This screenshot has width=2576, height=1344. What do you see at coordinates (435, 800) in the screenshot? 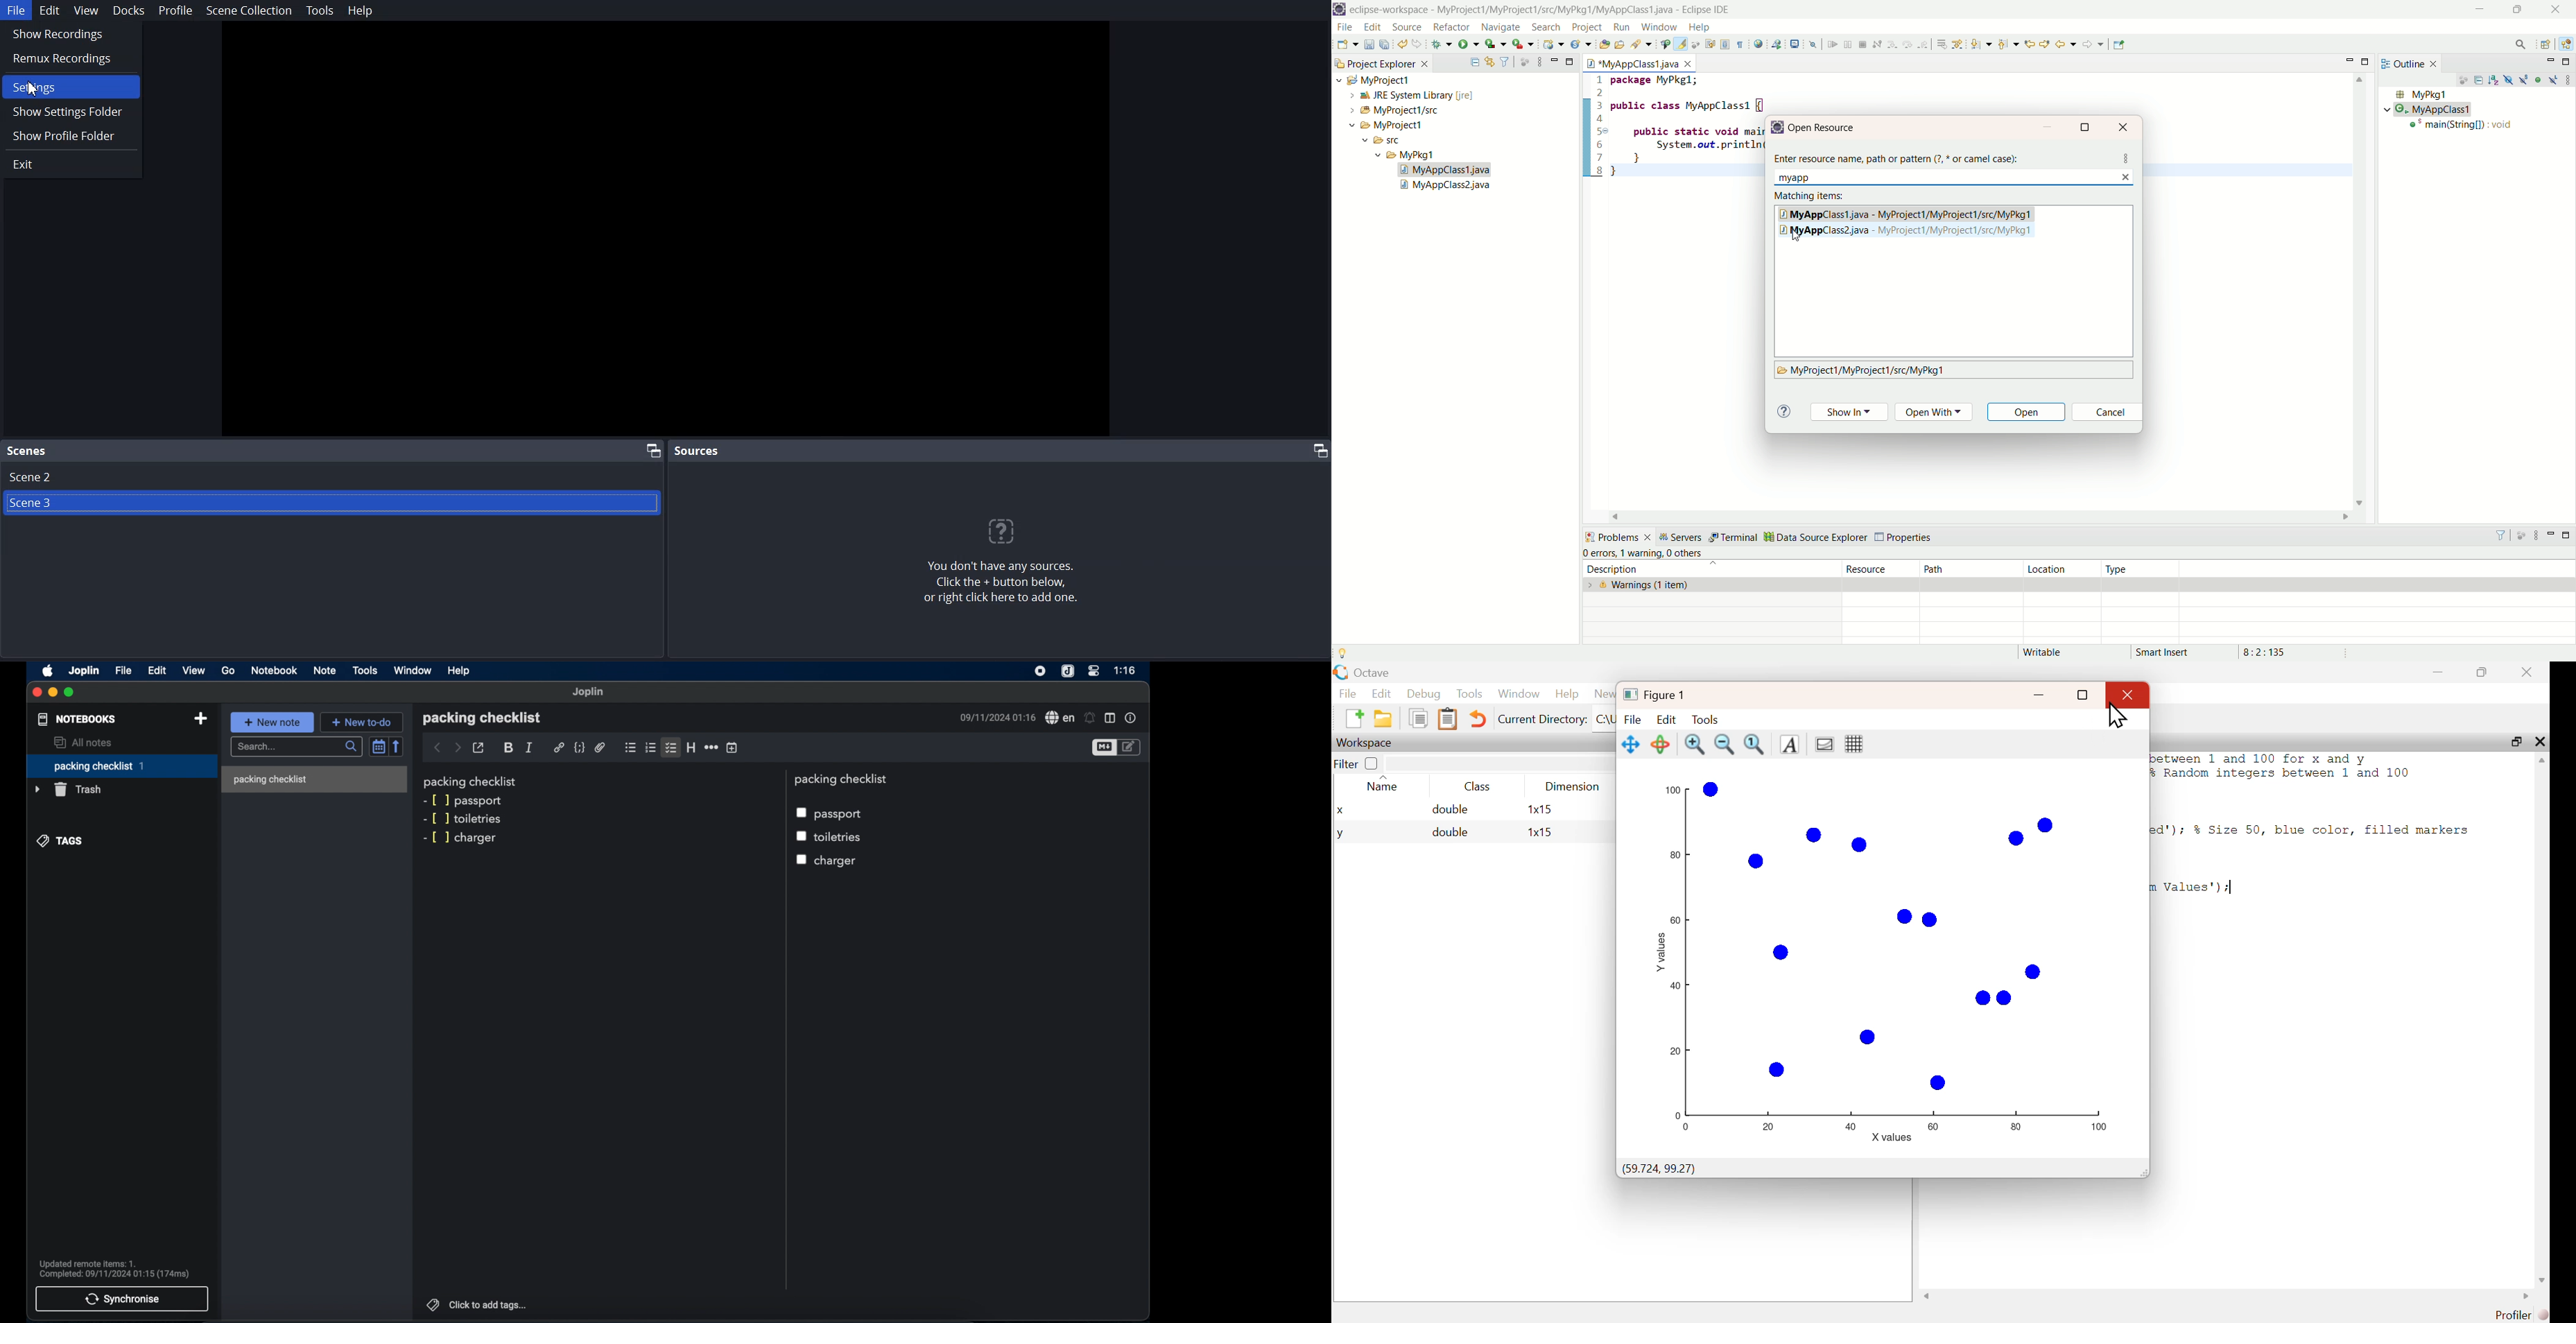
I see `markdown syntax` at bounding box center [435, 800].